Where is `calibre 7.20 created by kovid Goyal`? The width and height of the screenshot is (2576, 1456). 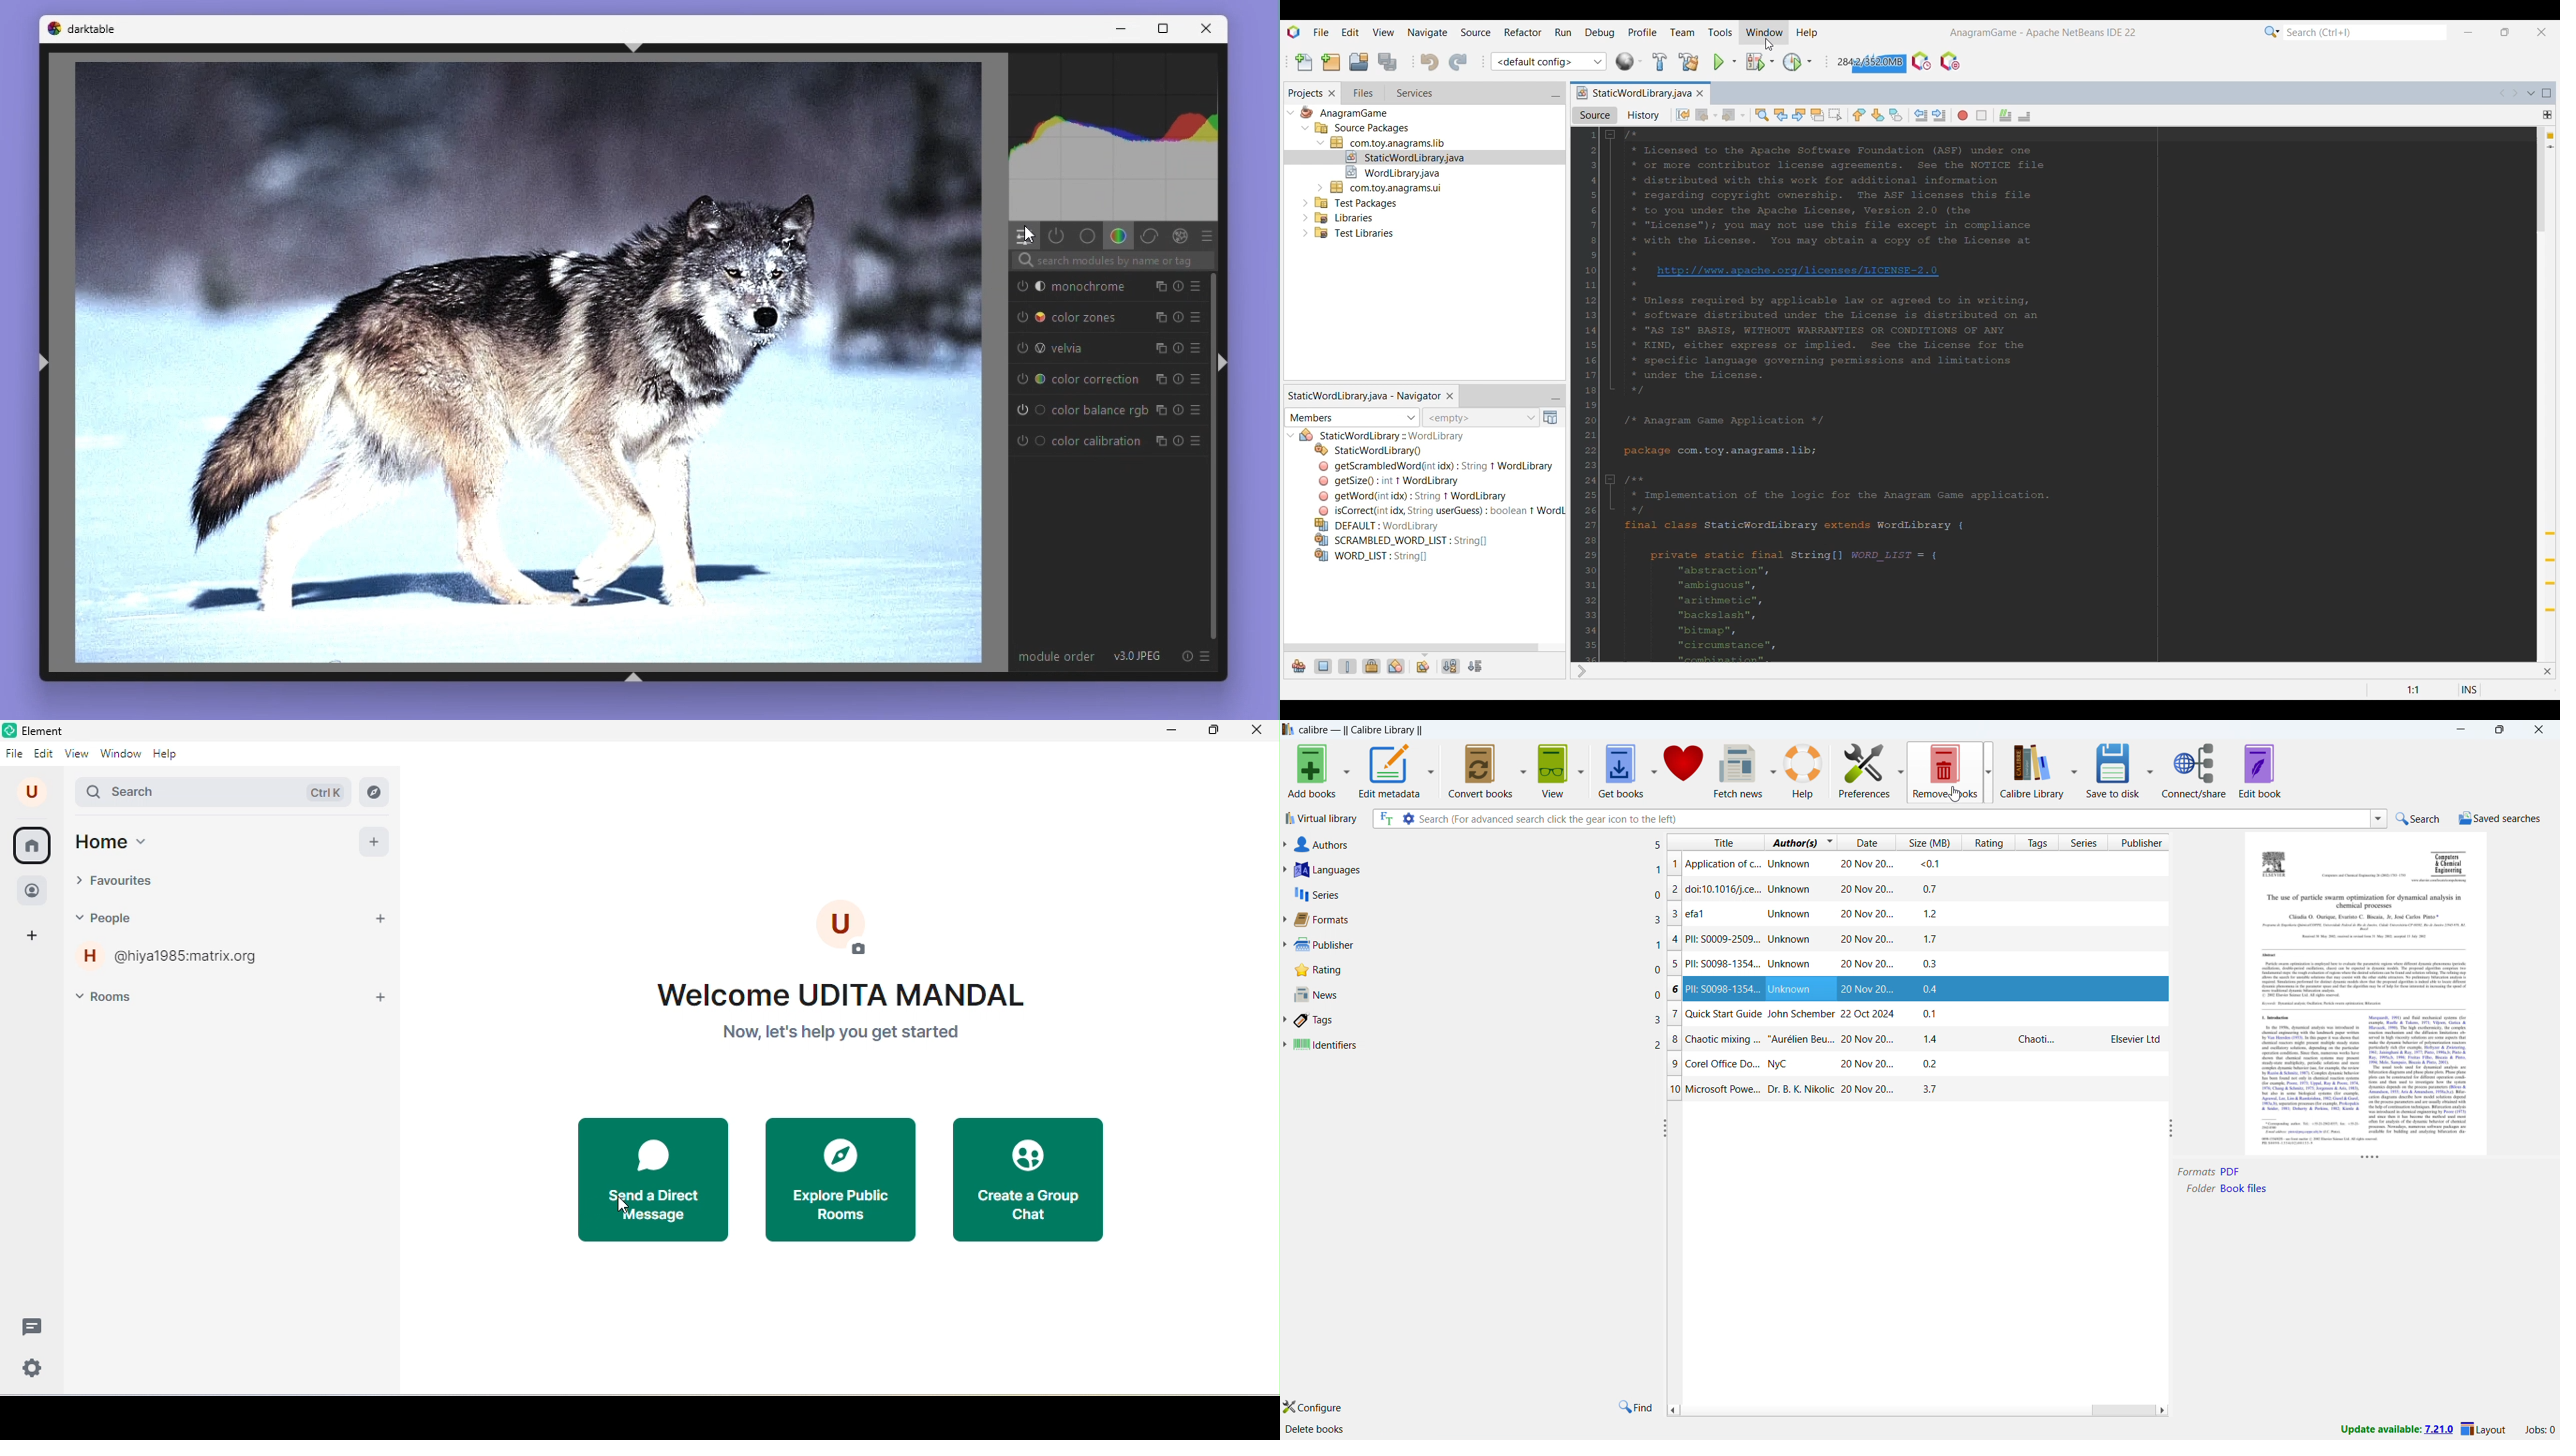 calibre 7.20 created by kovid Goyal is located at coordinates (1361, 1431).